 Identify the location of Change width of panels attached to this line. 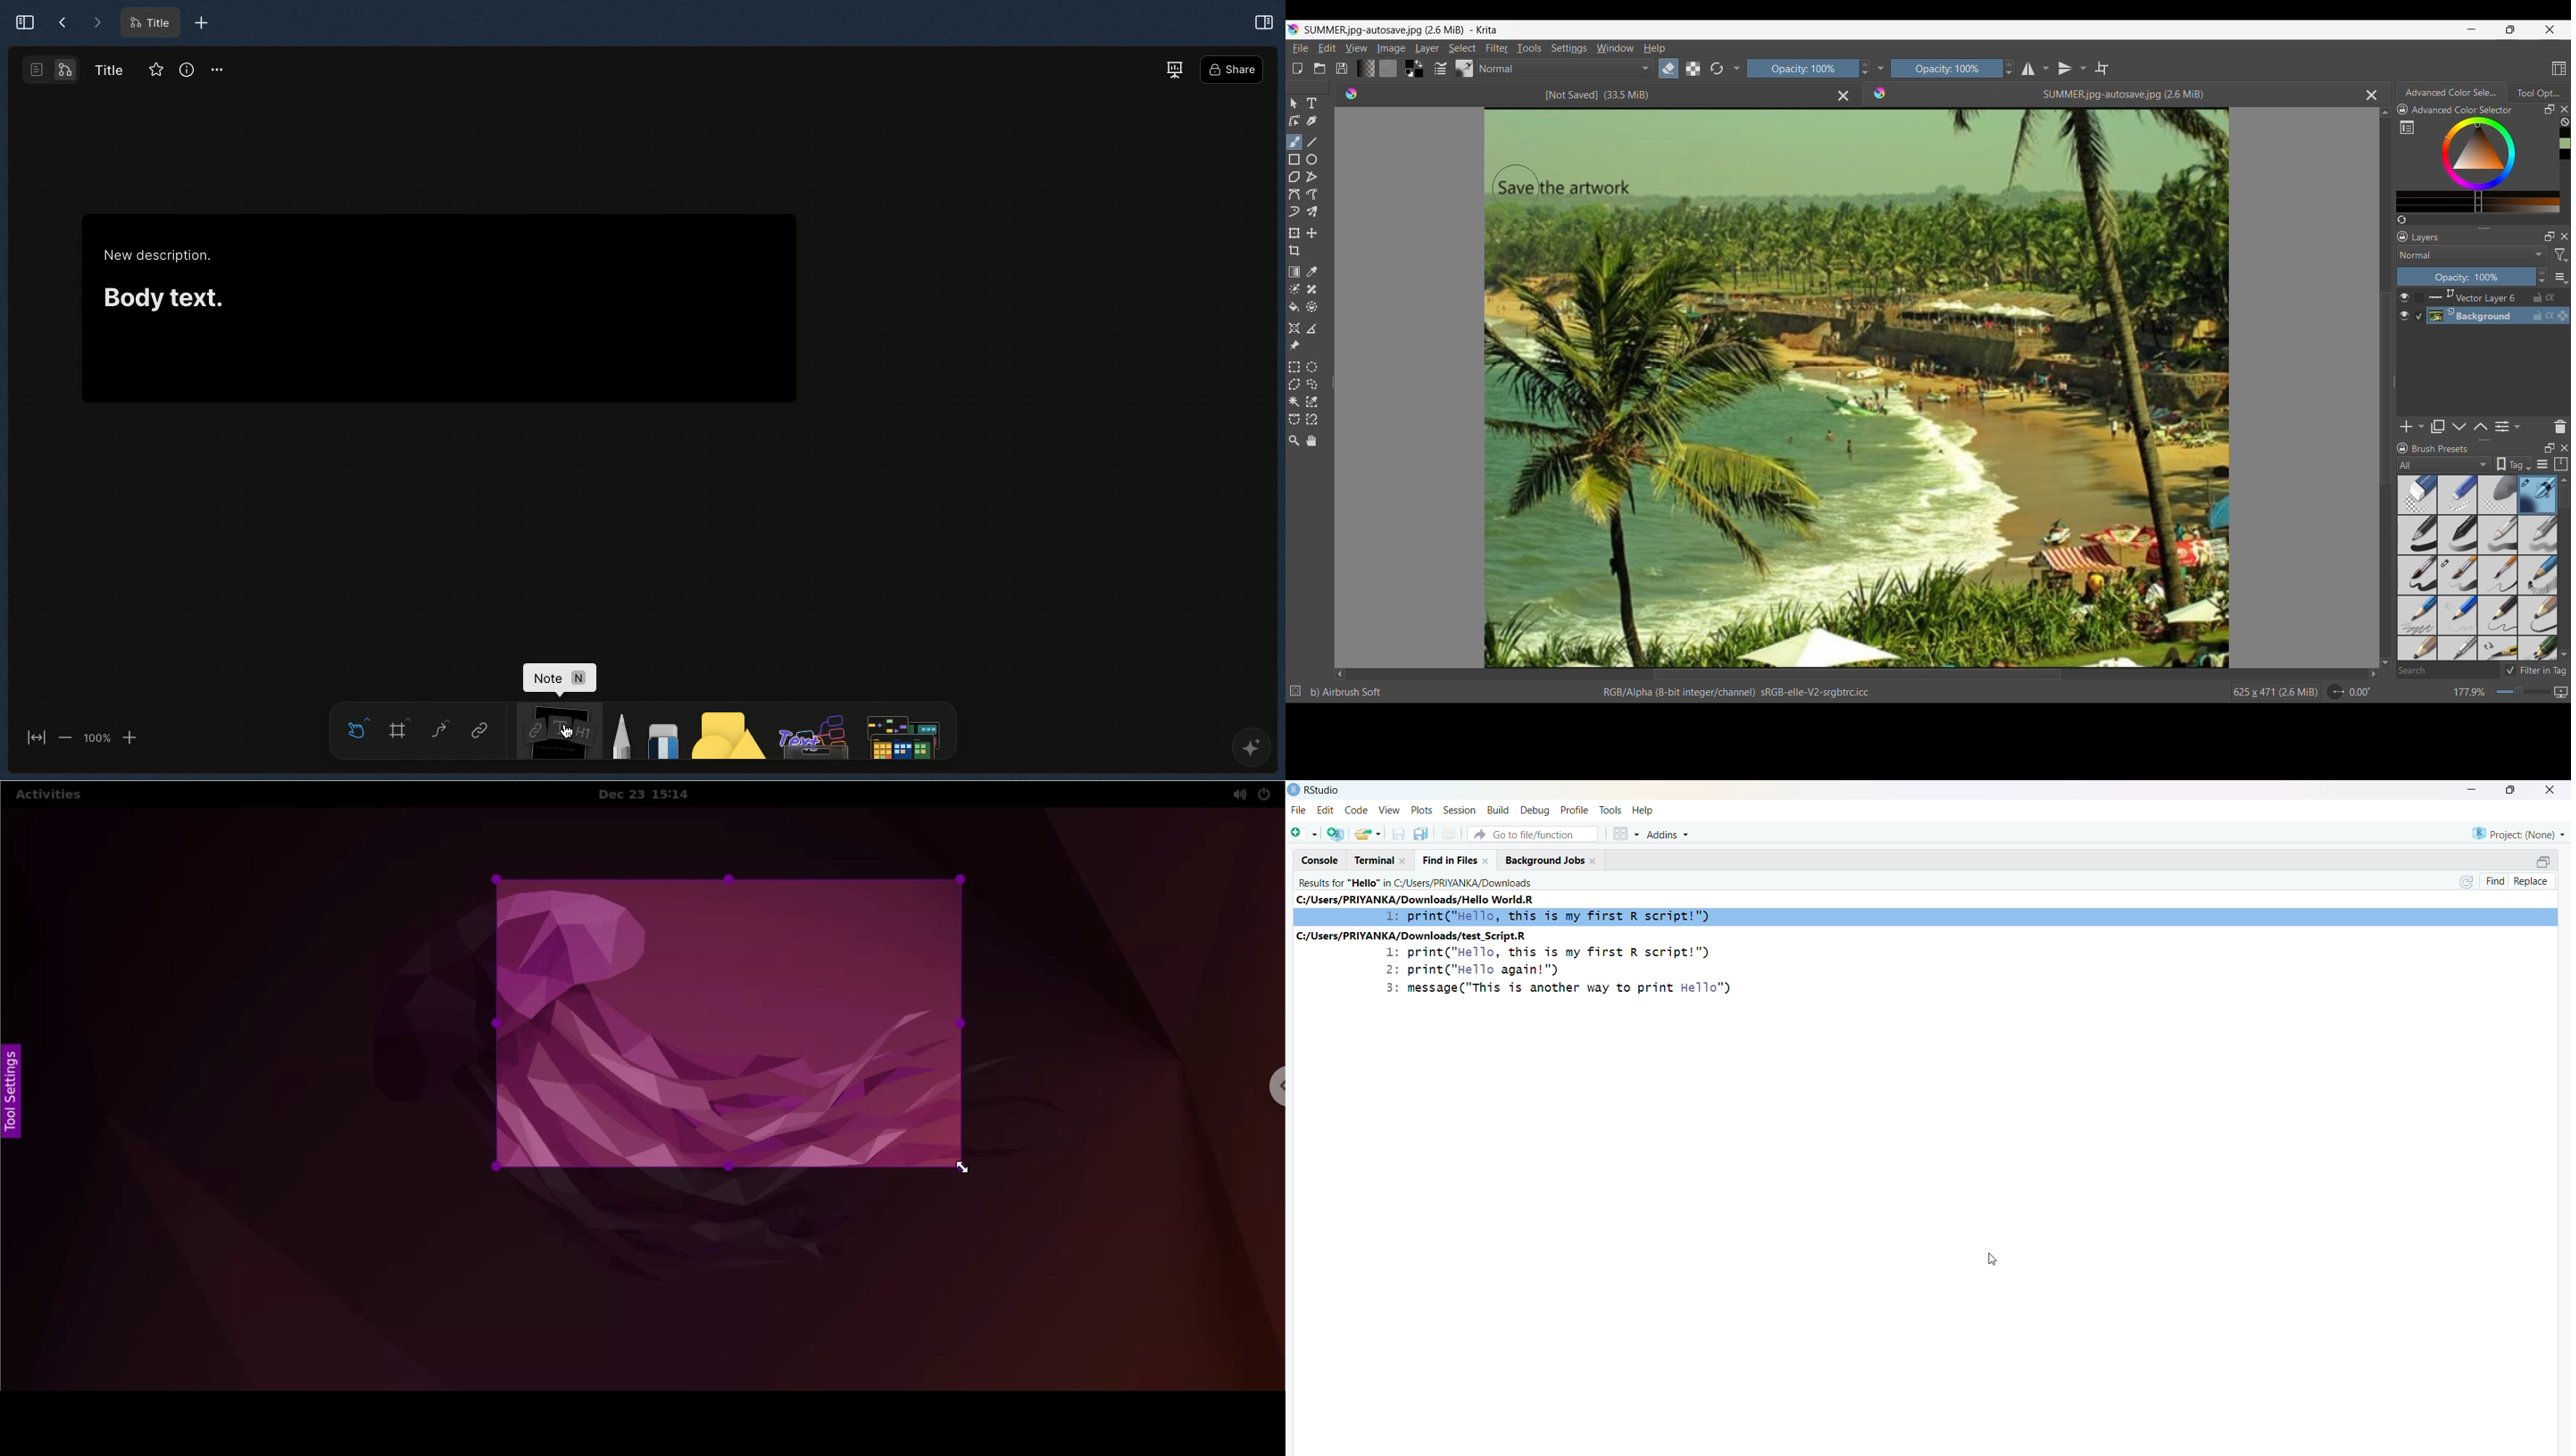
(1331, 377).